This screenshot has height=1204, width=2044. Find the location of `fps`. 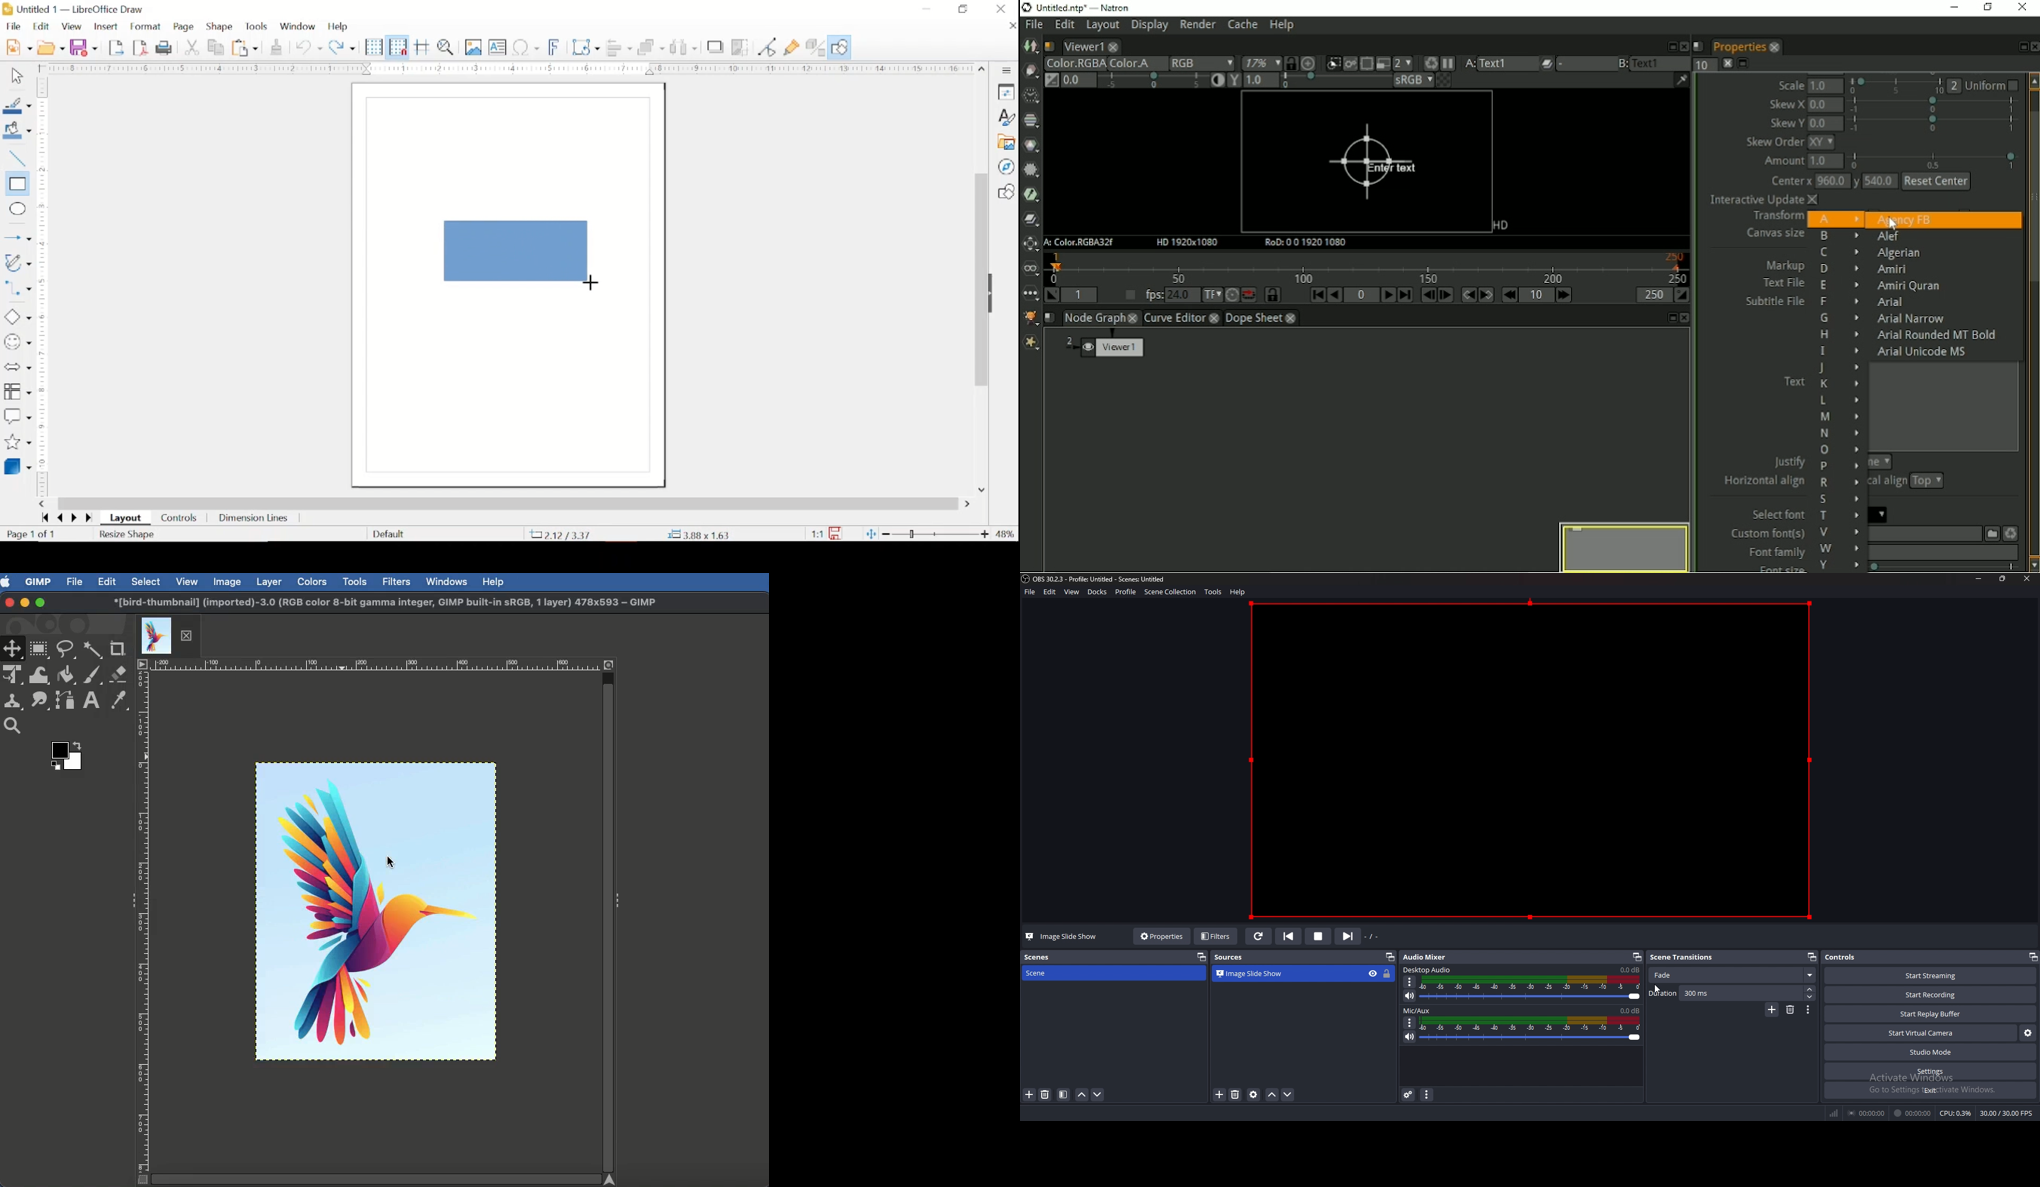

fps is located at coordinates (2007, 1113).